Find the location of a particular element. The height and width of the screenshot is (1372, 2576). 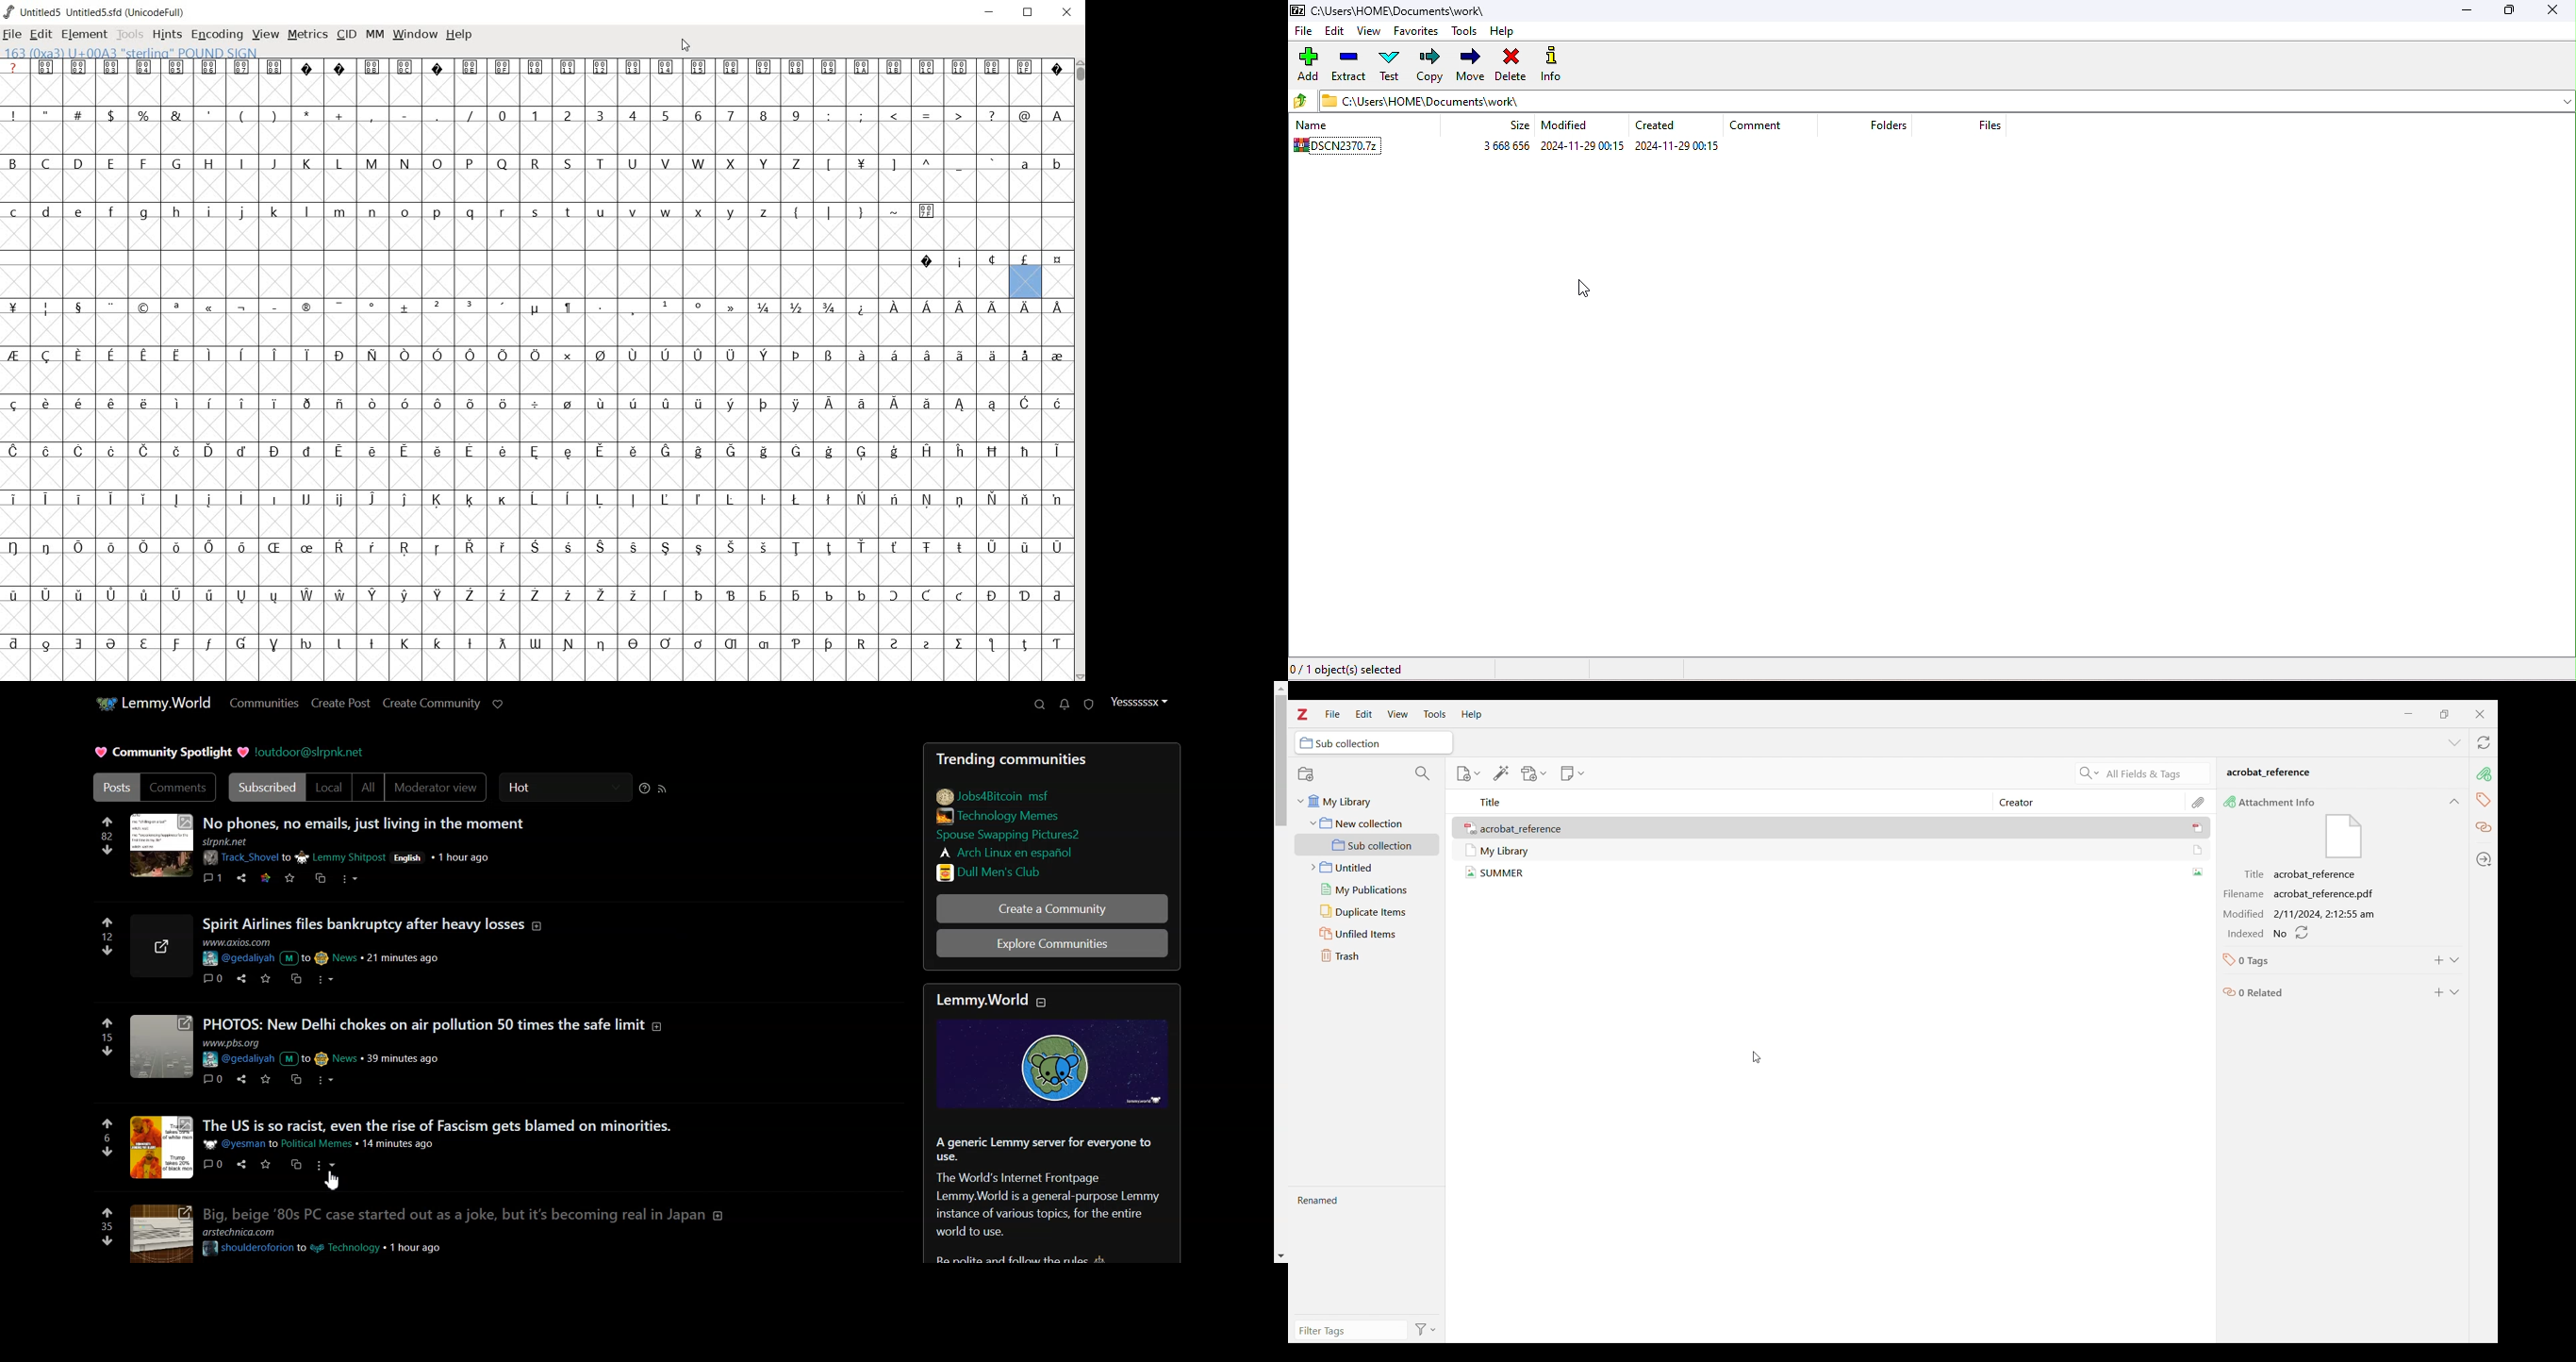

Symbol is located at coordinates (143, 547).